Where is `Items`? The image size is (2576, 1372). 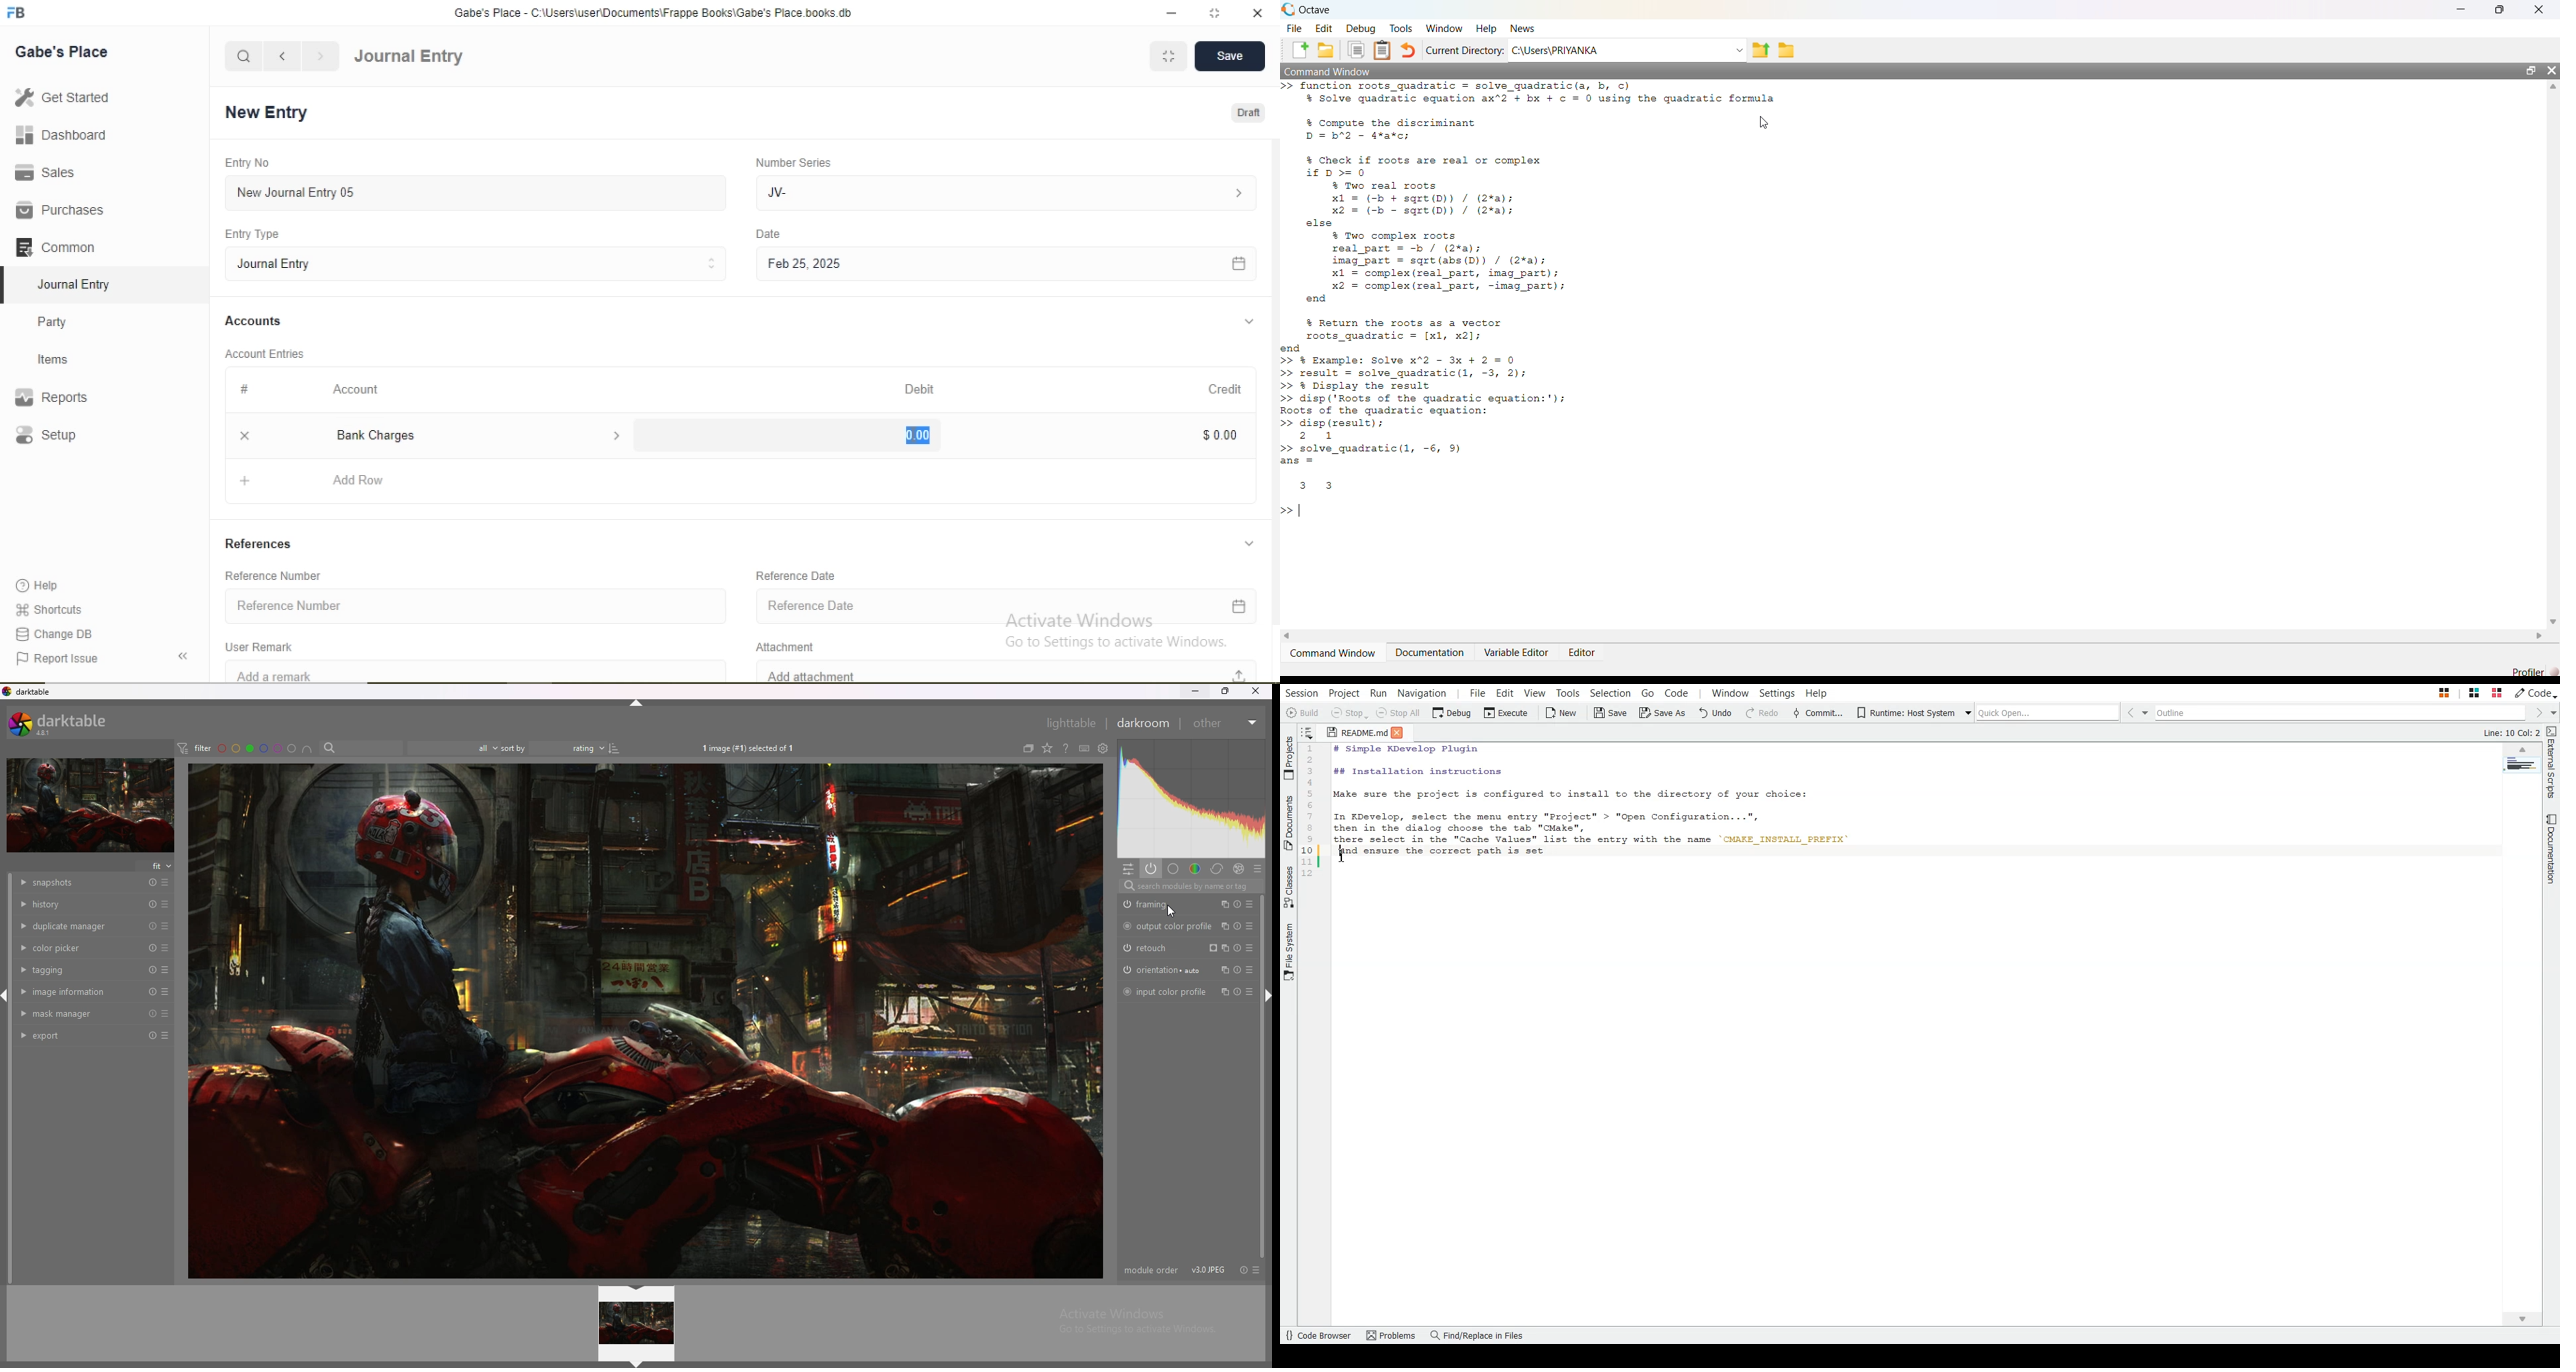 Items is located at coordinates (65, 359).